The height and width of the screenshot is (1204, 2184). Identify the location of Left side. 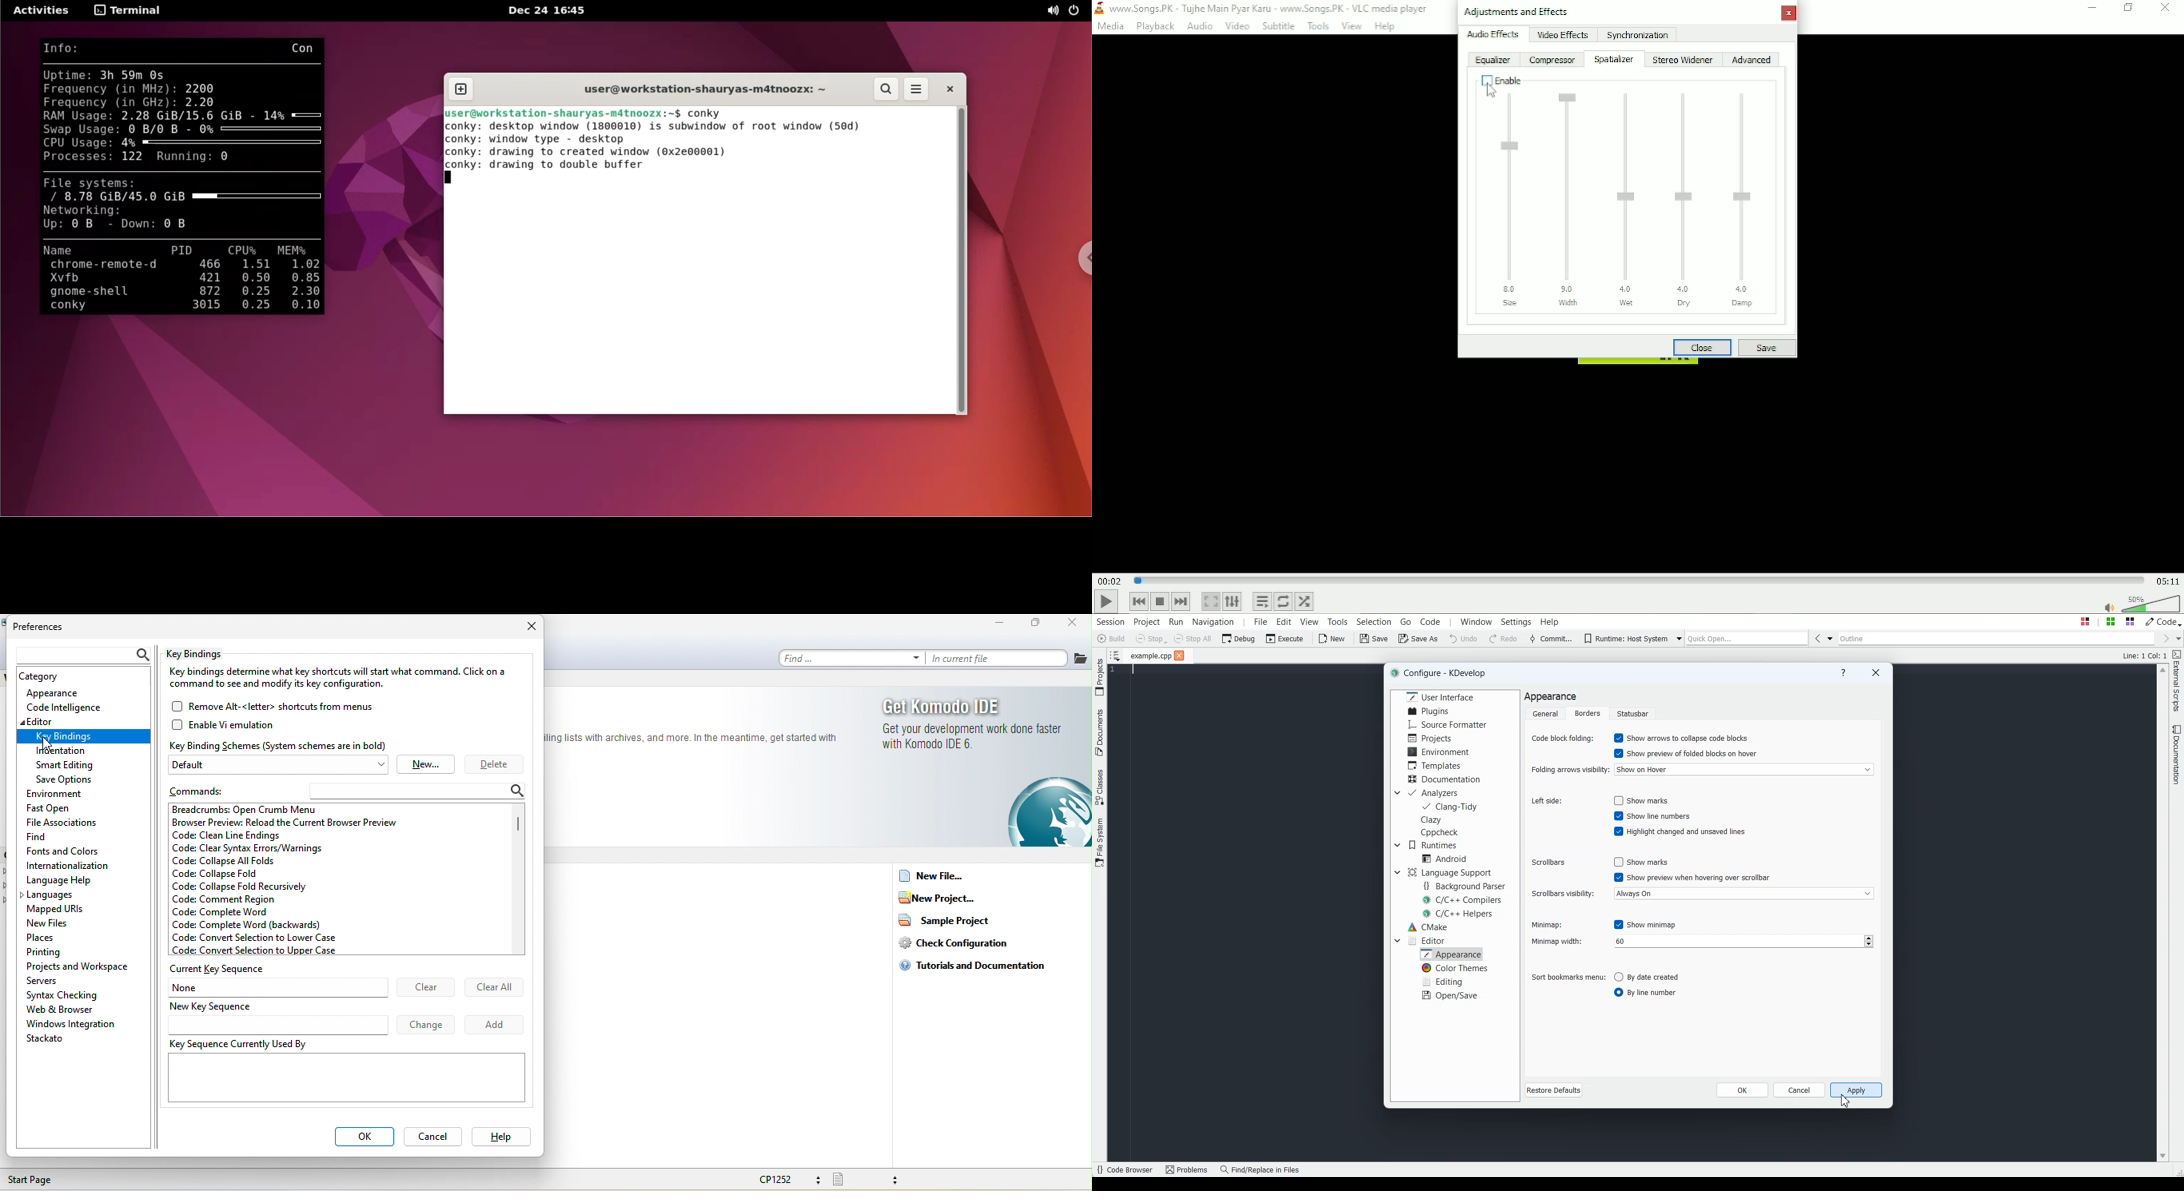
(1547, 801).